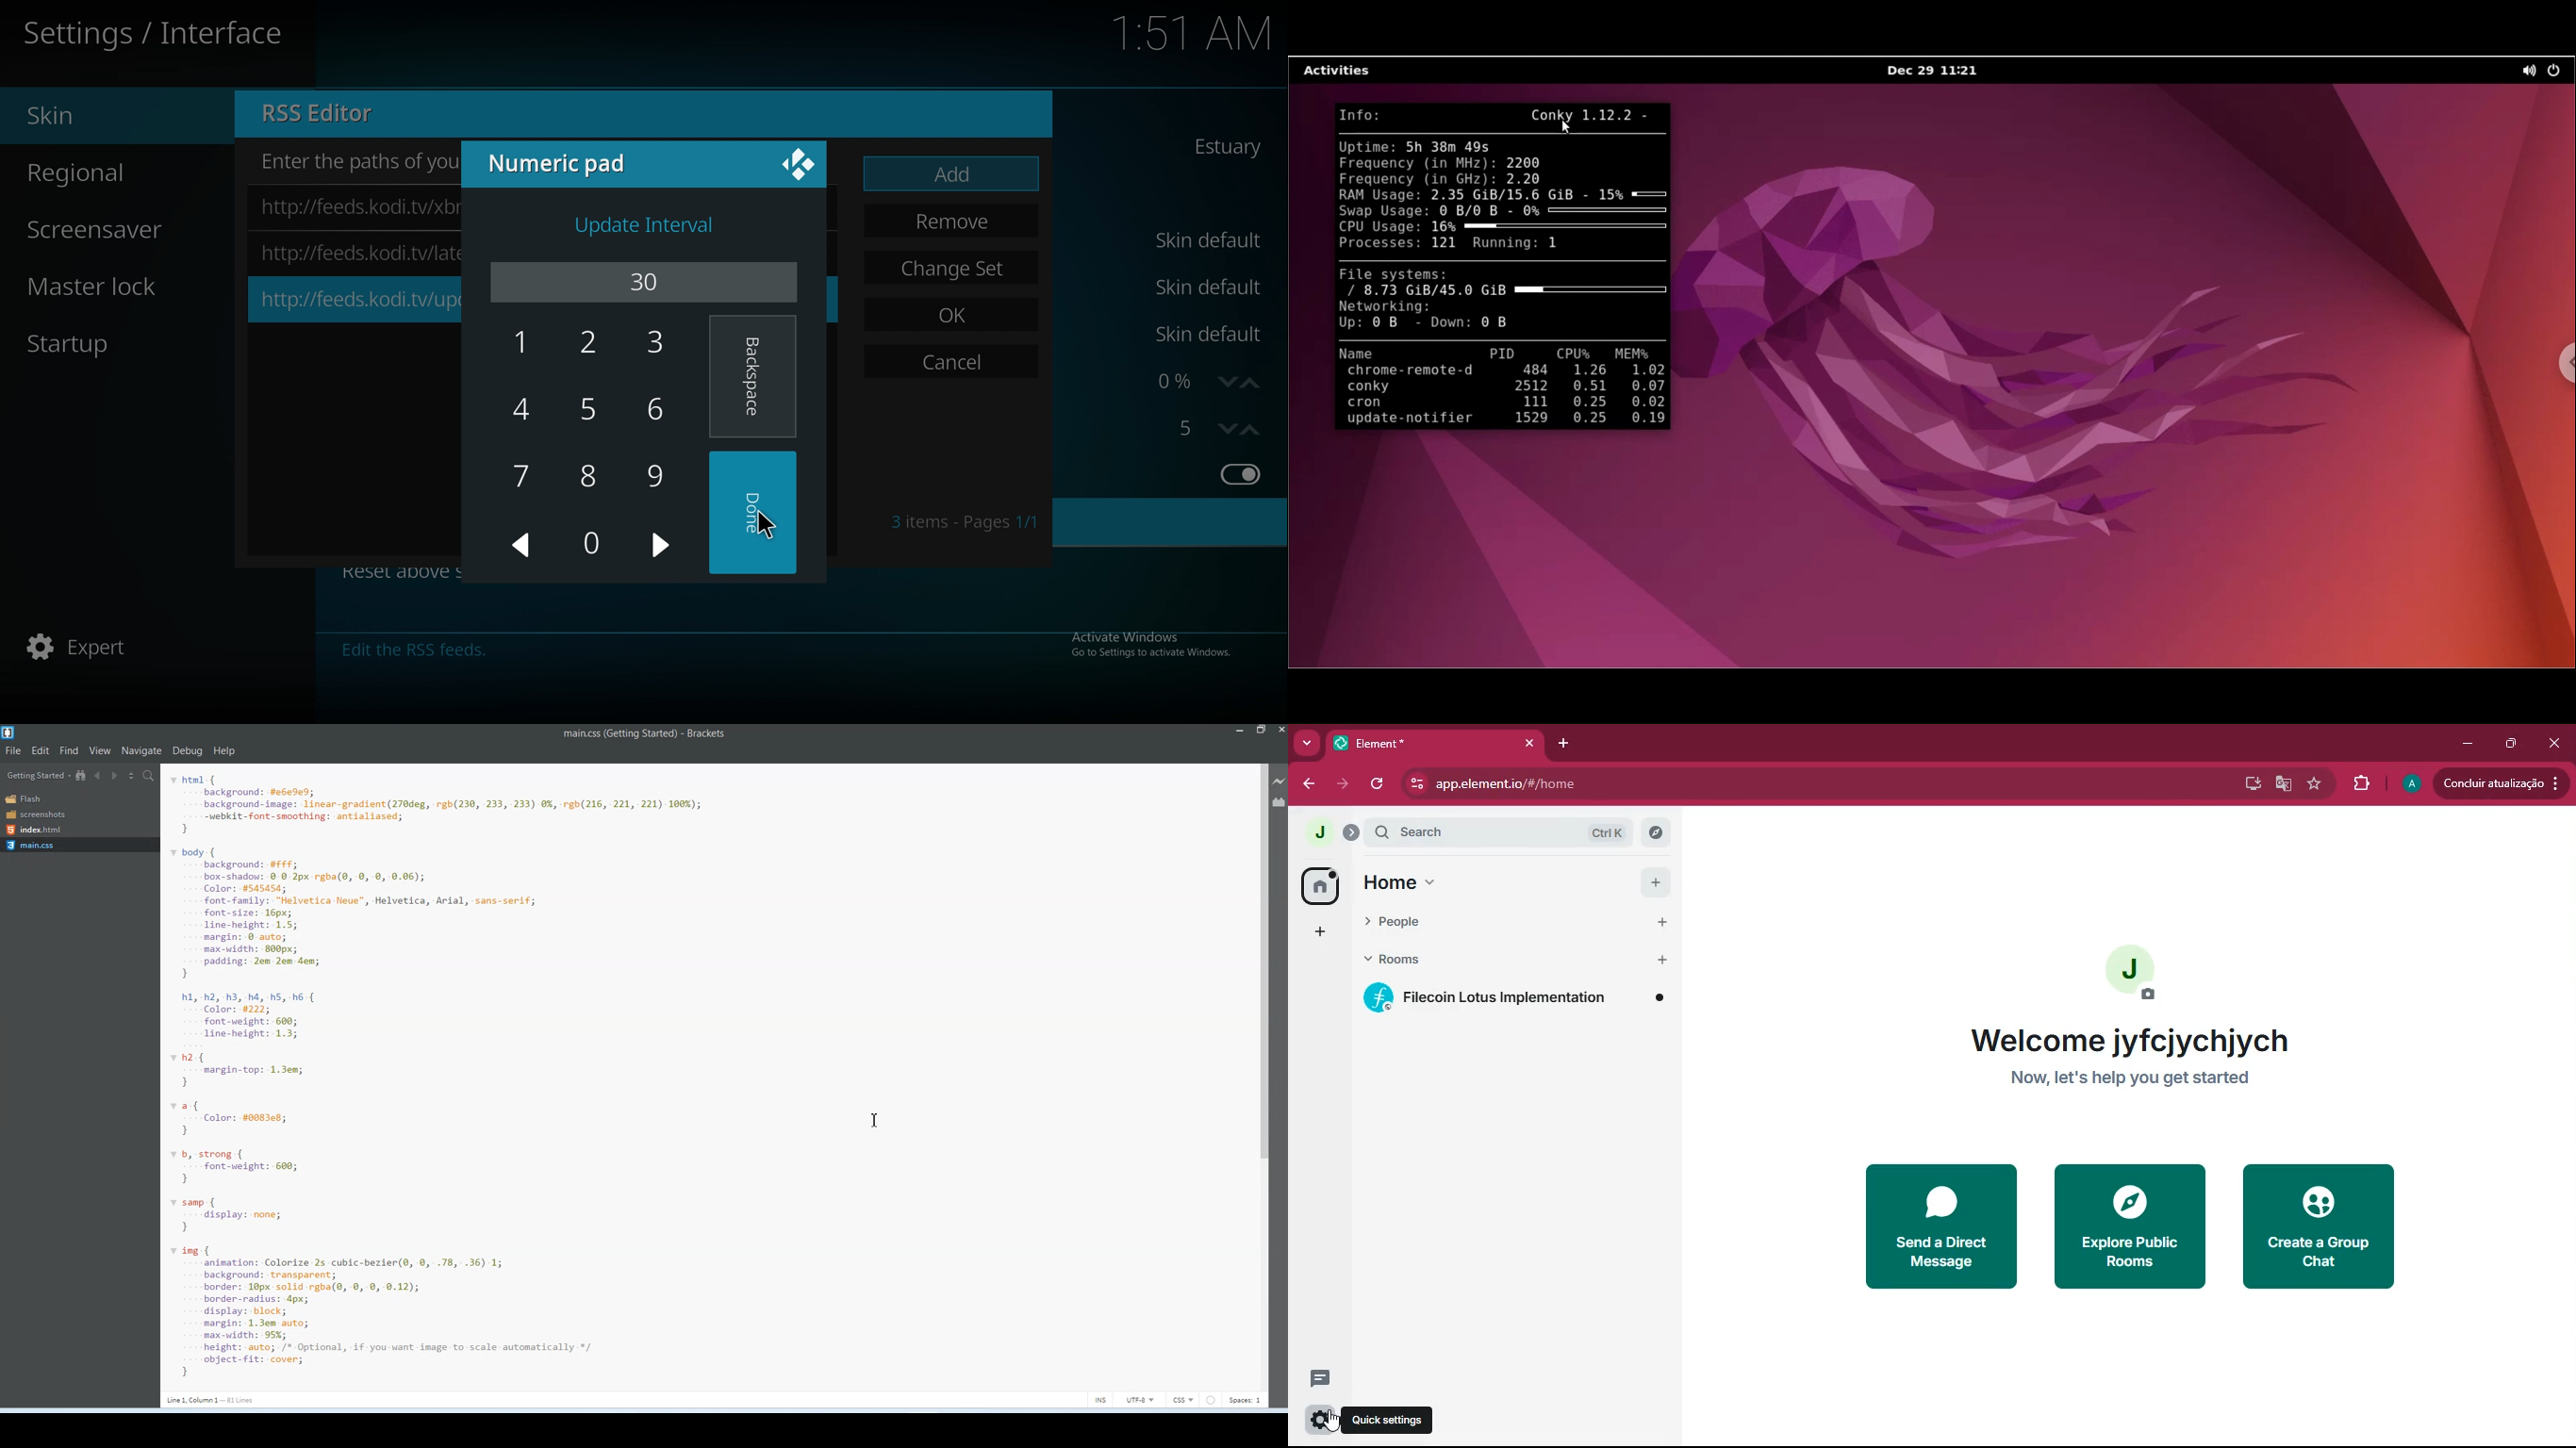 This screenshot has height=1456, width=2576. What do you see at coordinates (1310, 782) in the screenshot?
I see `back` at bounding box center [1310, 782].